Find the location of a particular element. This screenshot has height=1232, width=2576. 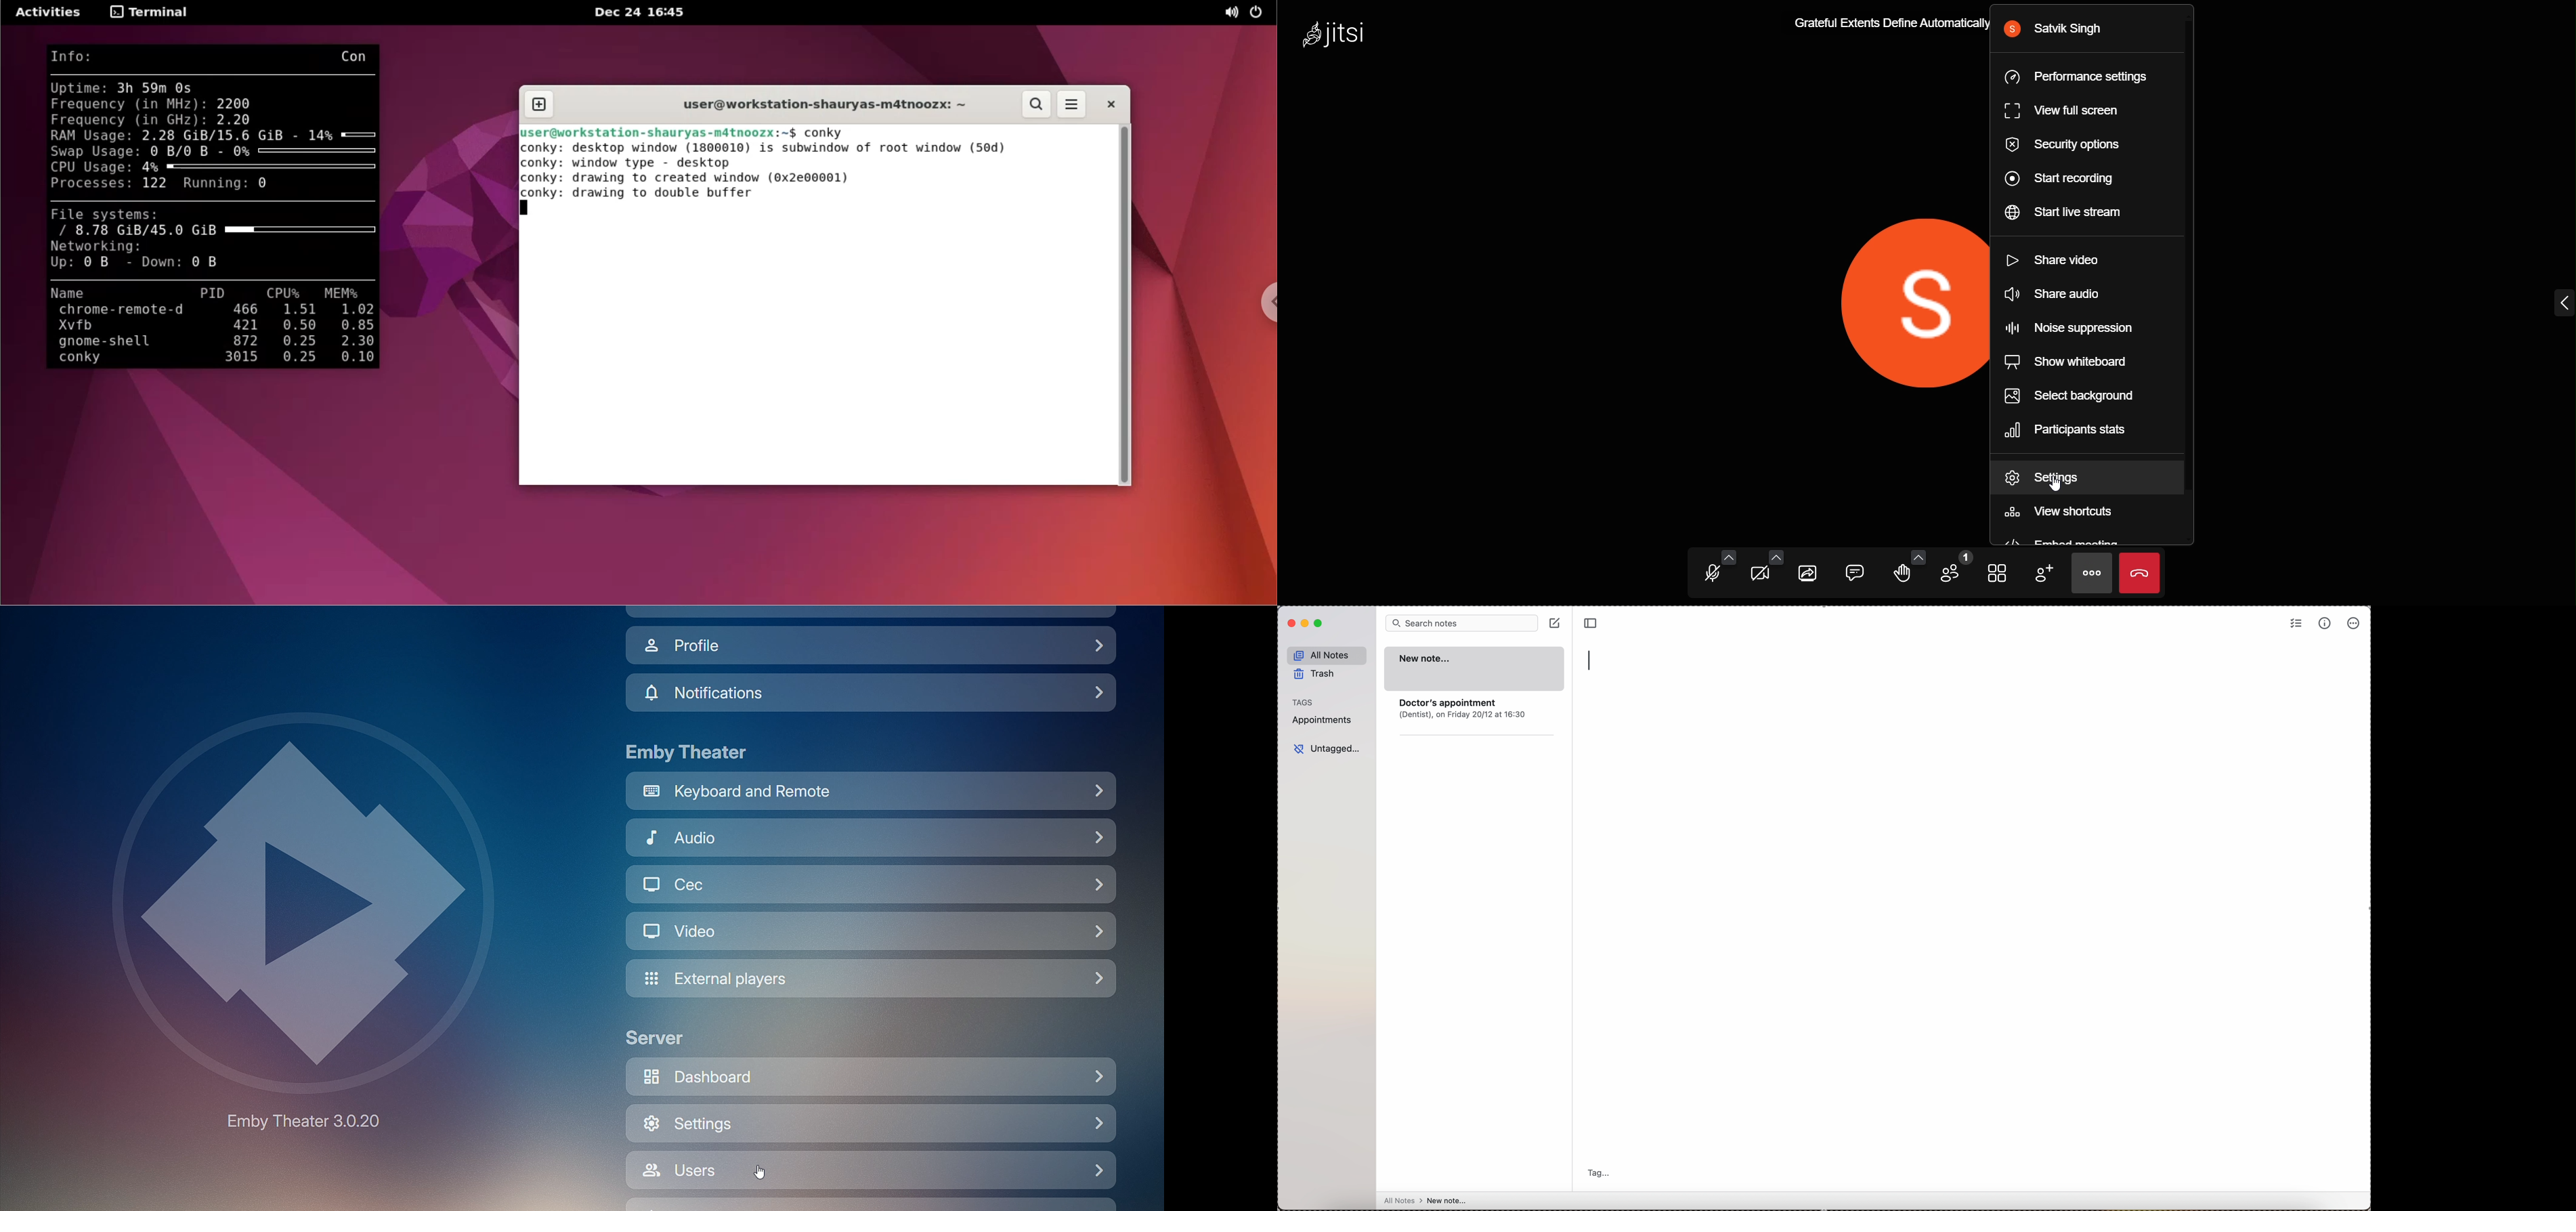

performance setting is located at coordinates (2085, 79).